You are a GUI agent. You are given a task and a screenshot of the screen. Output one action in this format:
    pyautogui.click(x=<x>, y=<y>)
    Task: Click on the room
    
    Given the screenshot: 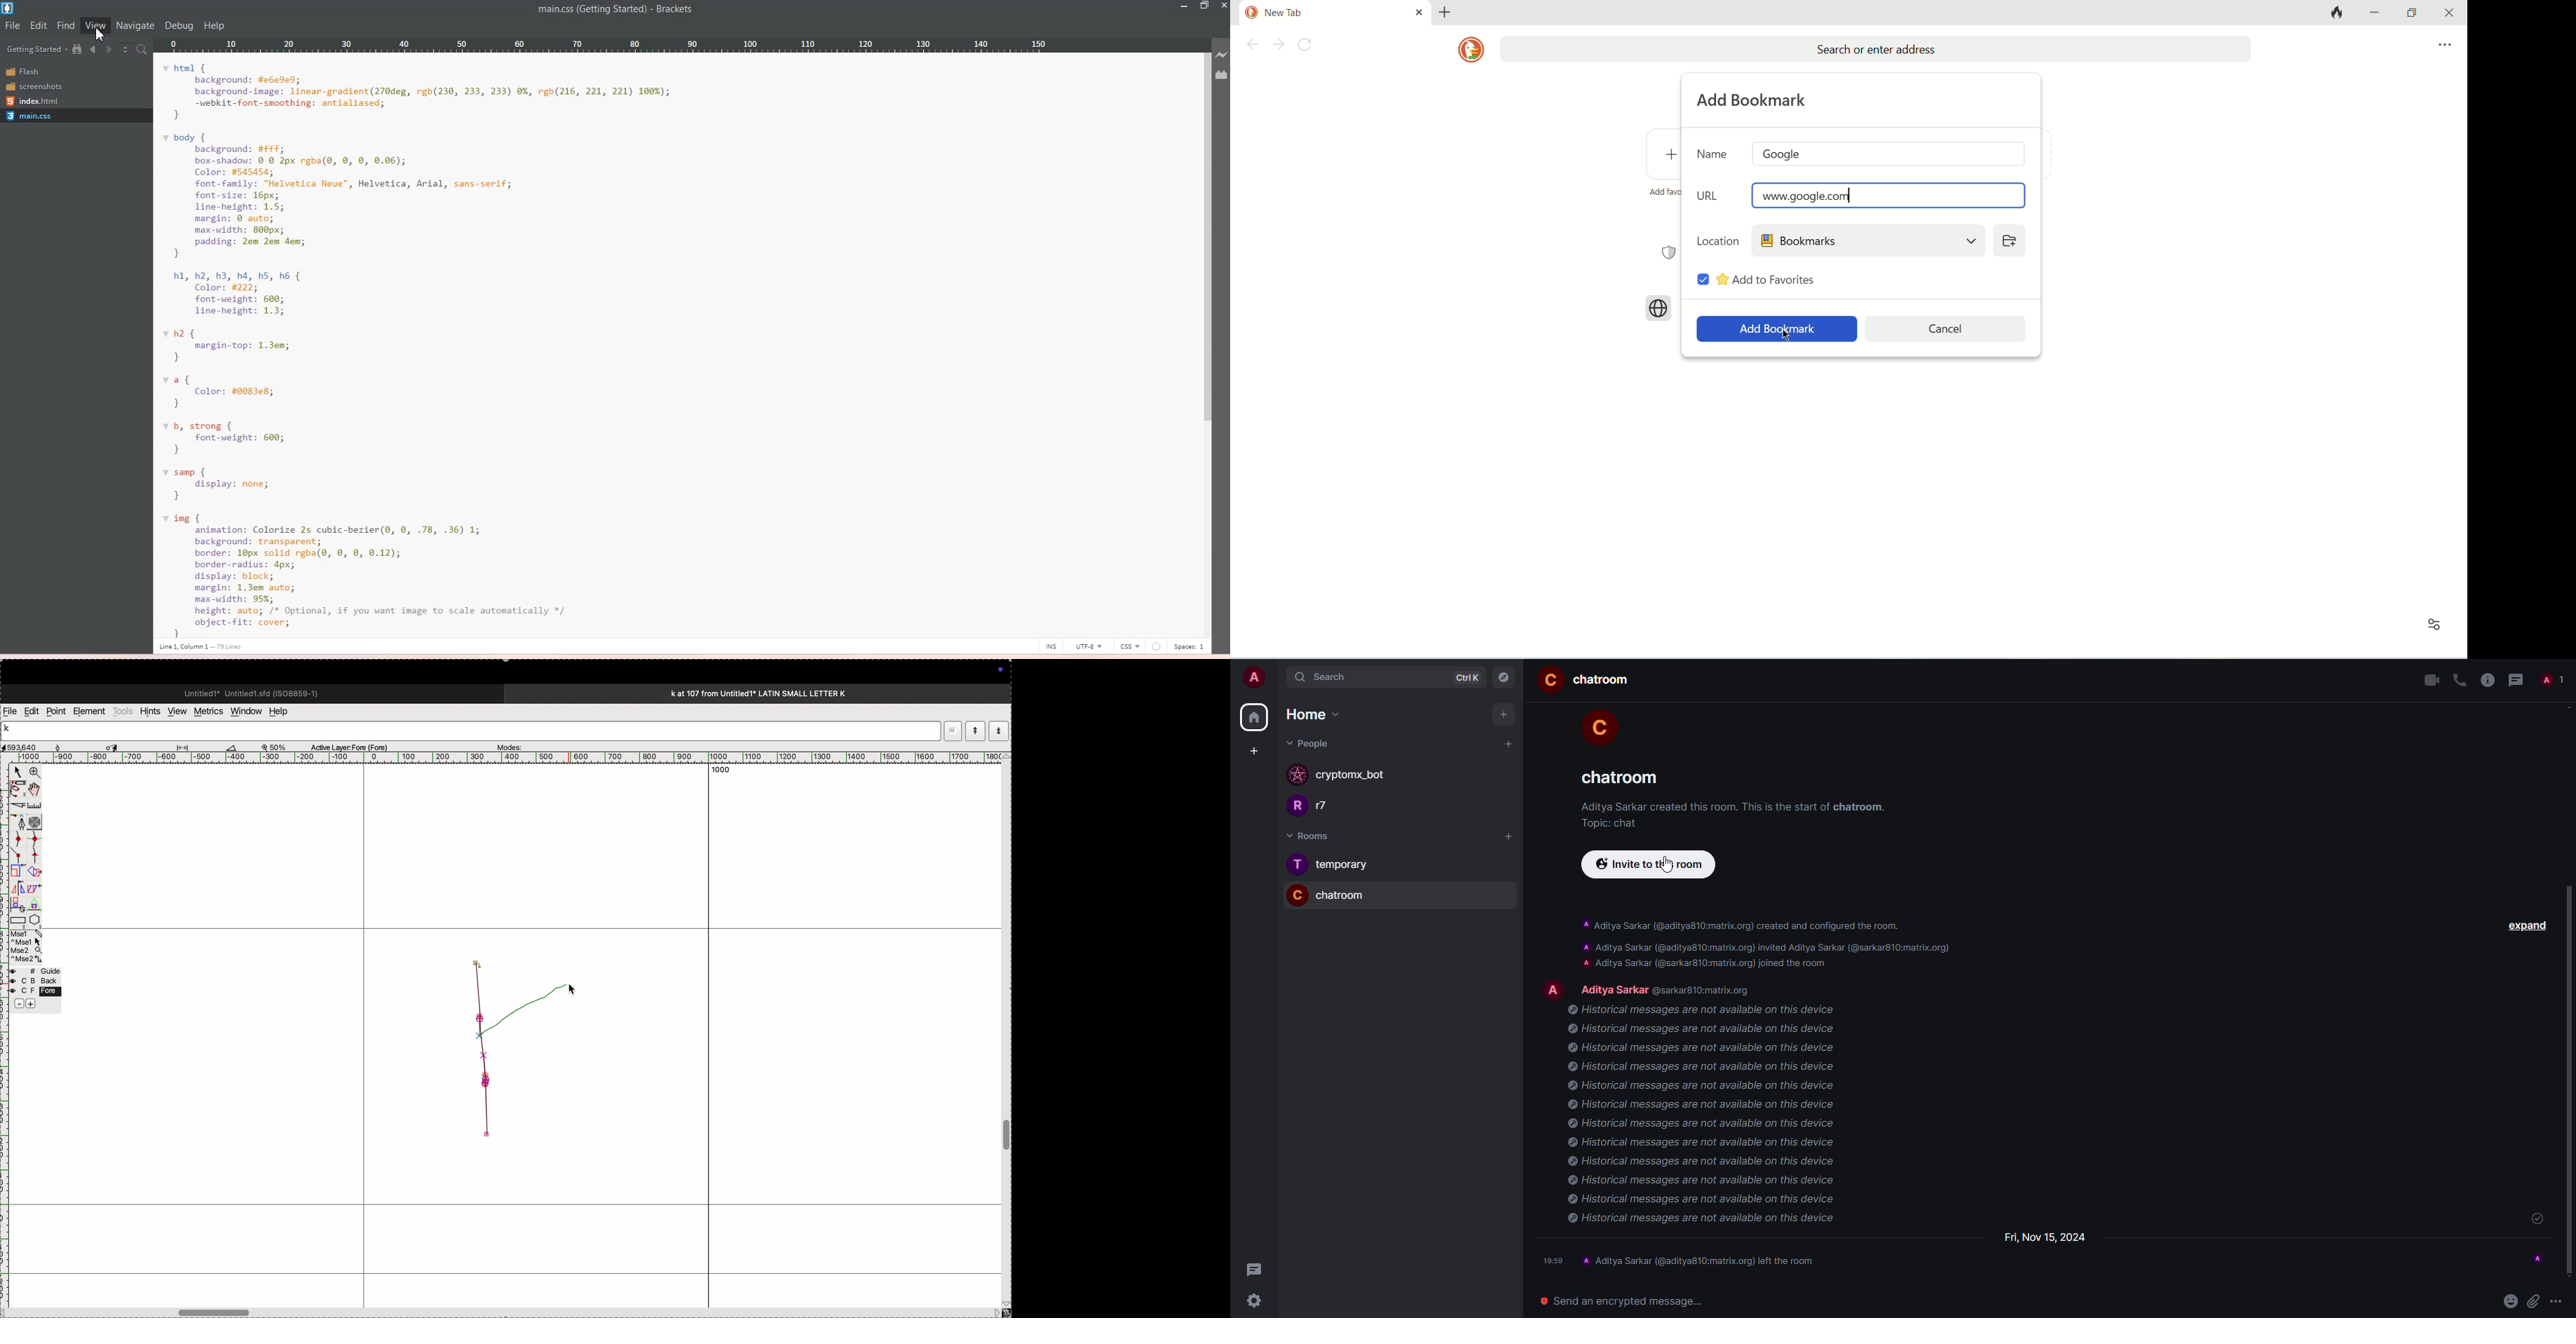 What is the action you would take?
    pyautogui.click(x=1615, y=777)
    